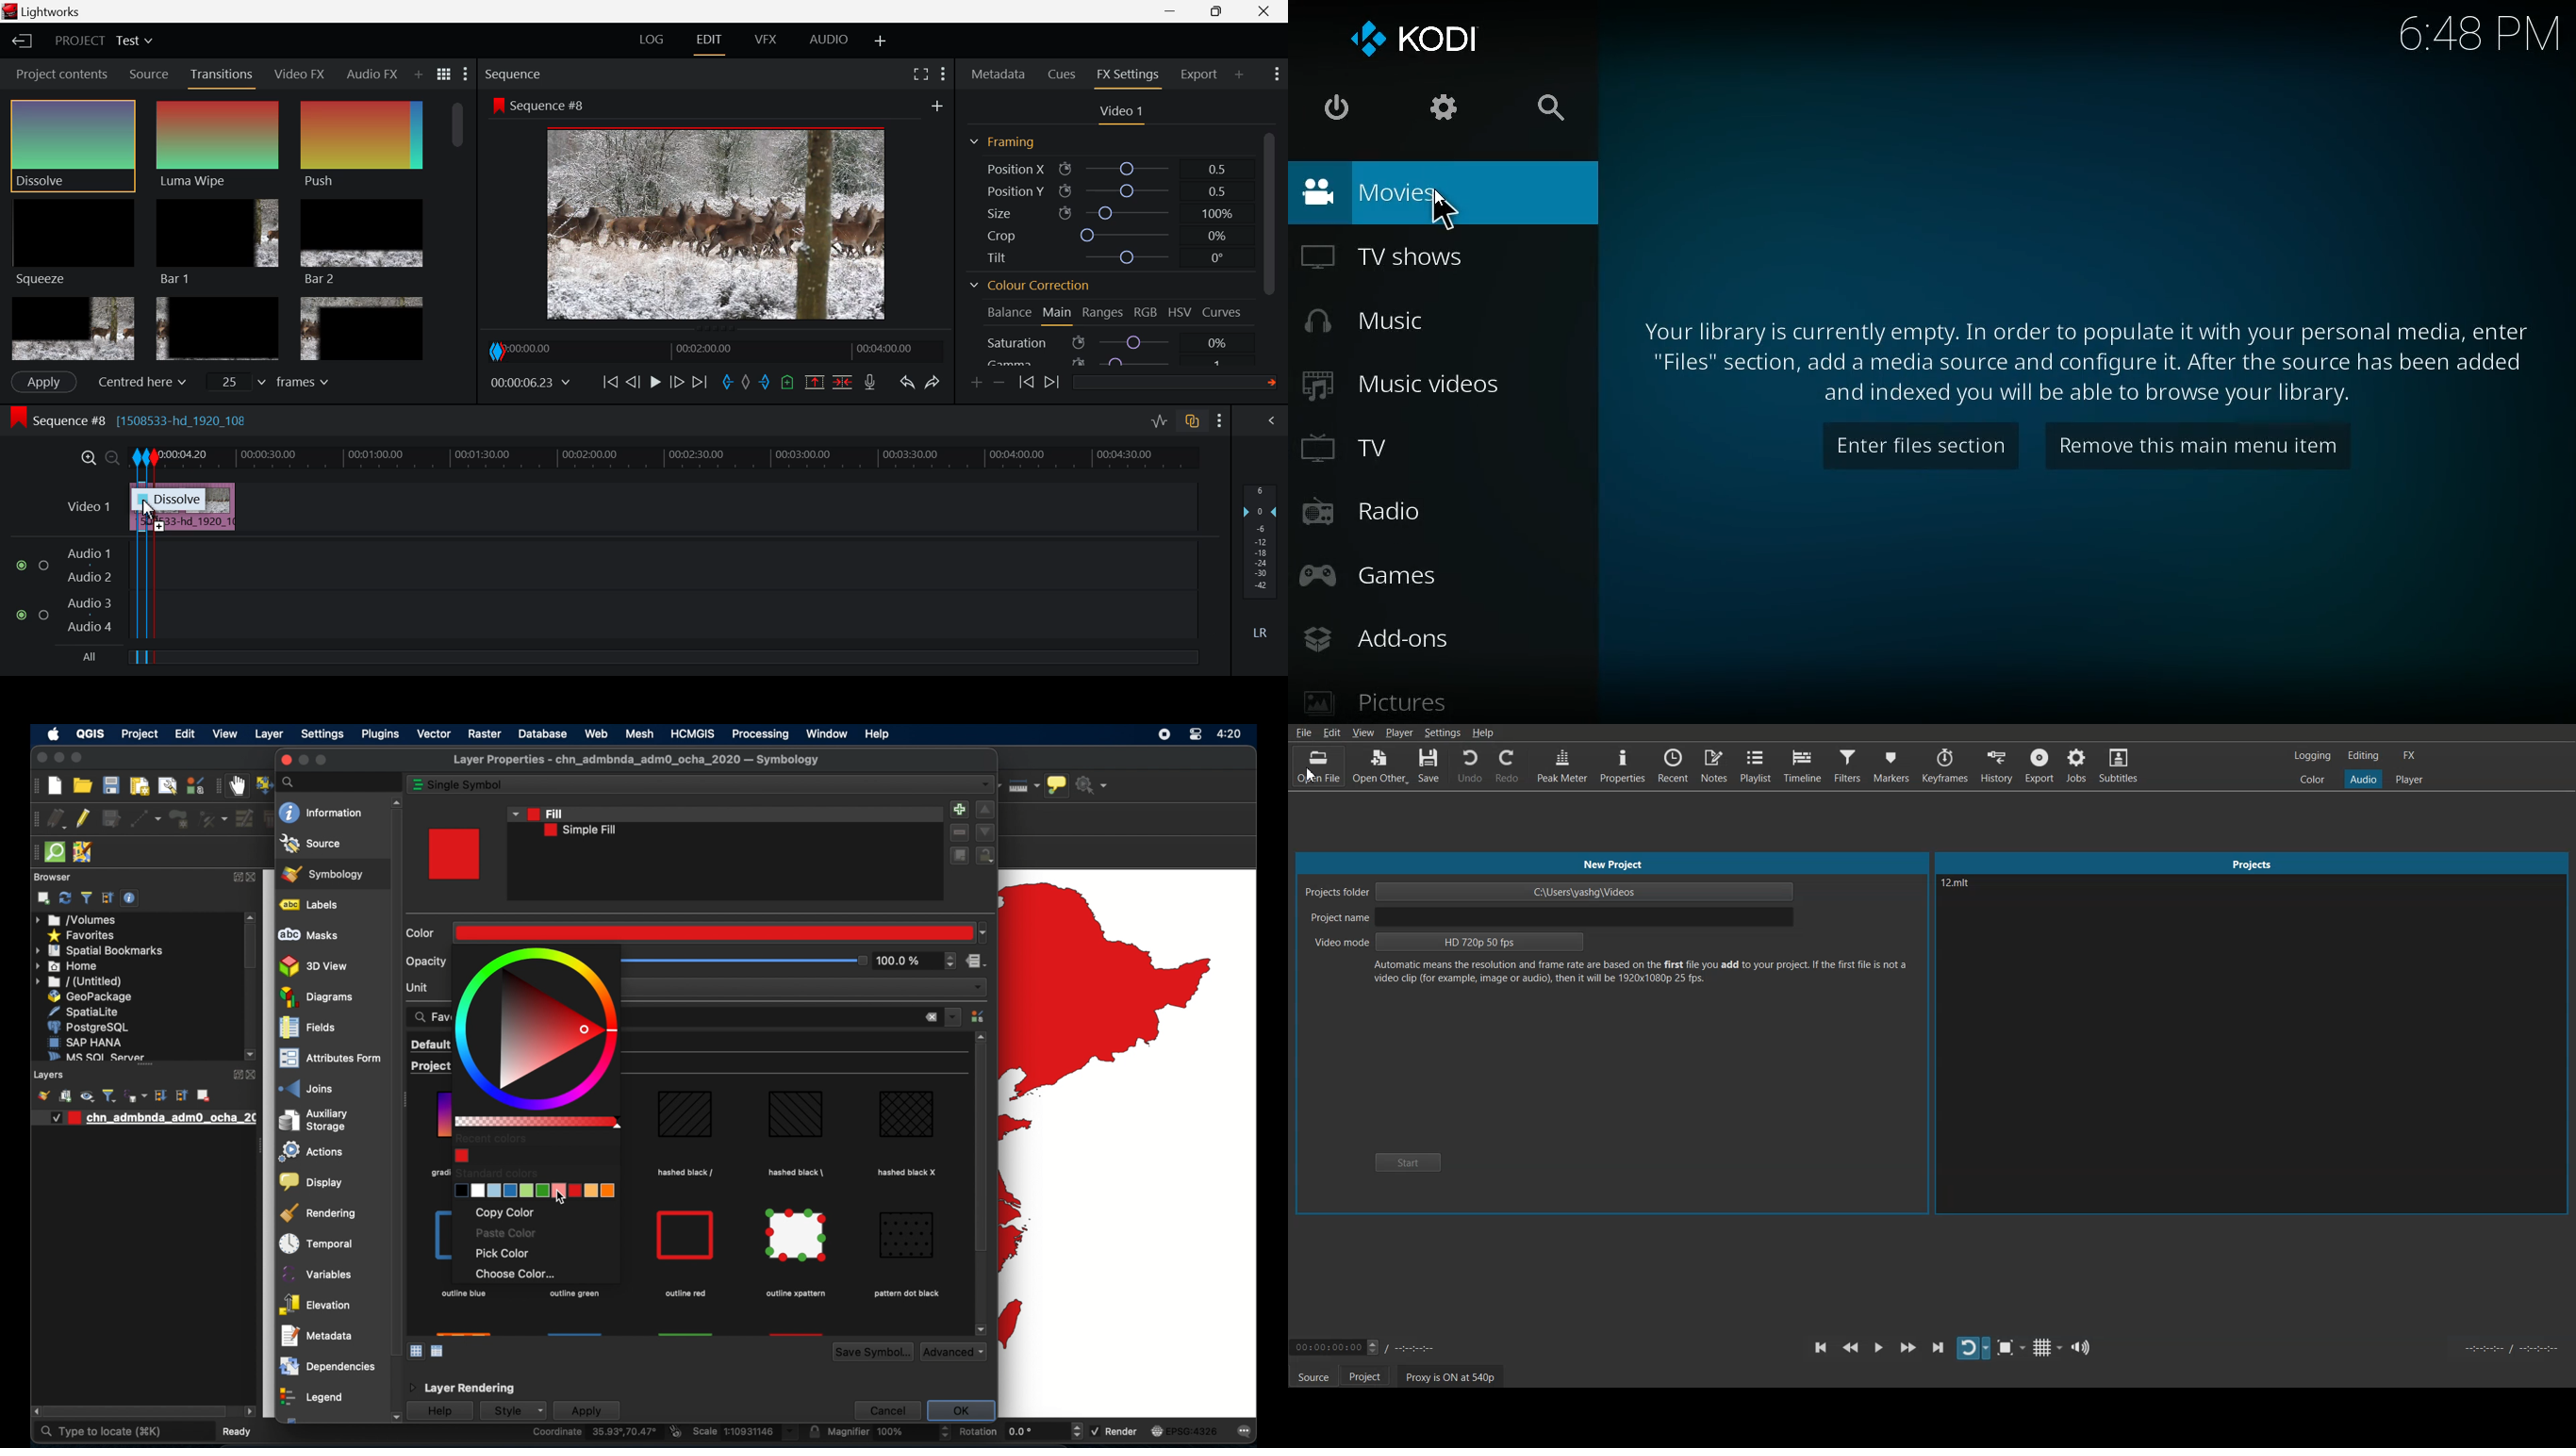 The height and width of the screenshot is (1456, 2576). Describe the element at coordinates (84, 817) in the screenshot. I see `toggle editing` at that location.